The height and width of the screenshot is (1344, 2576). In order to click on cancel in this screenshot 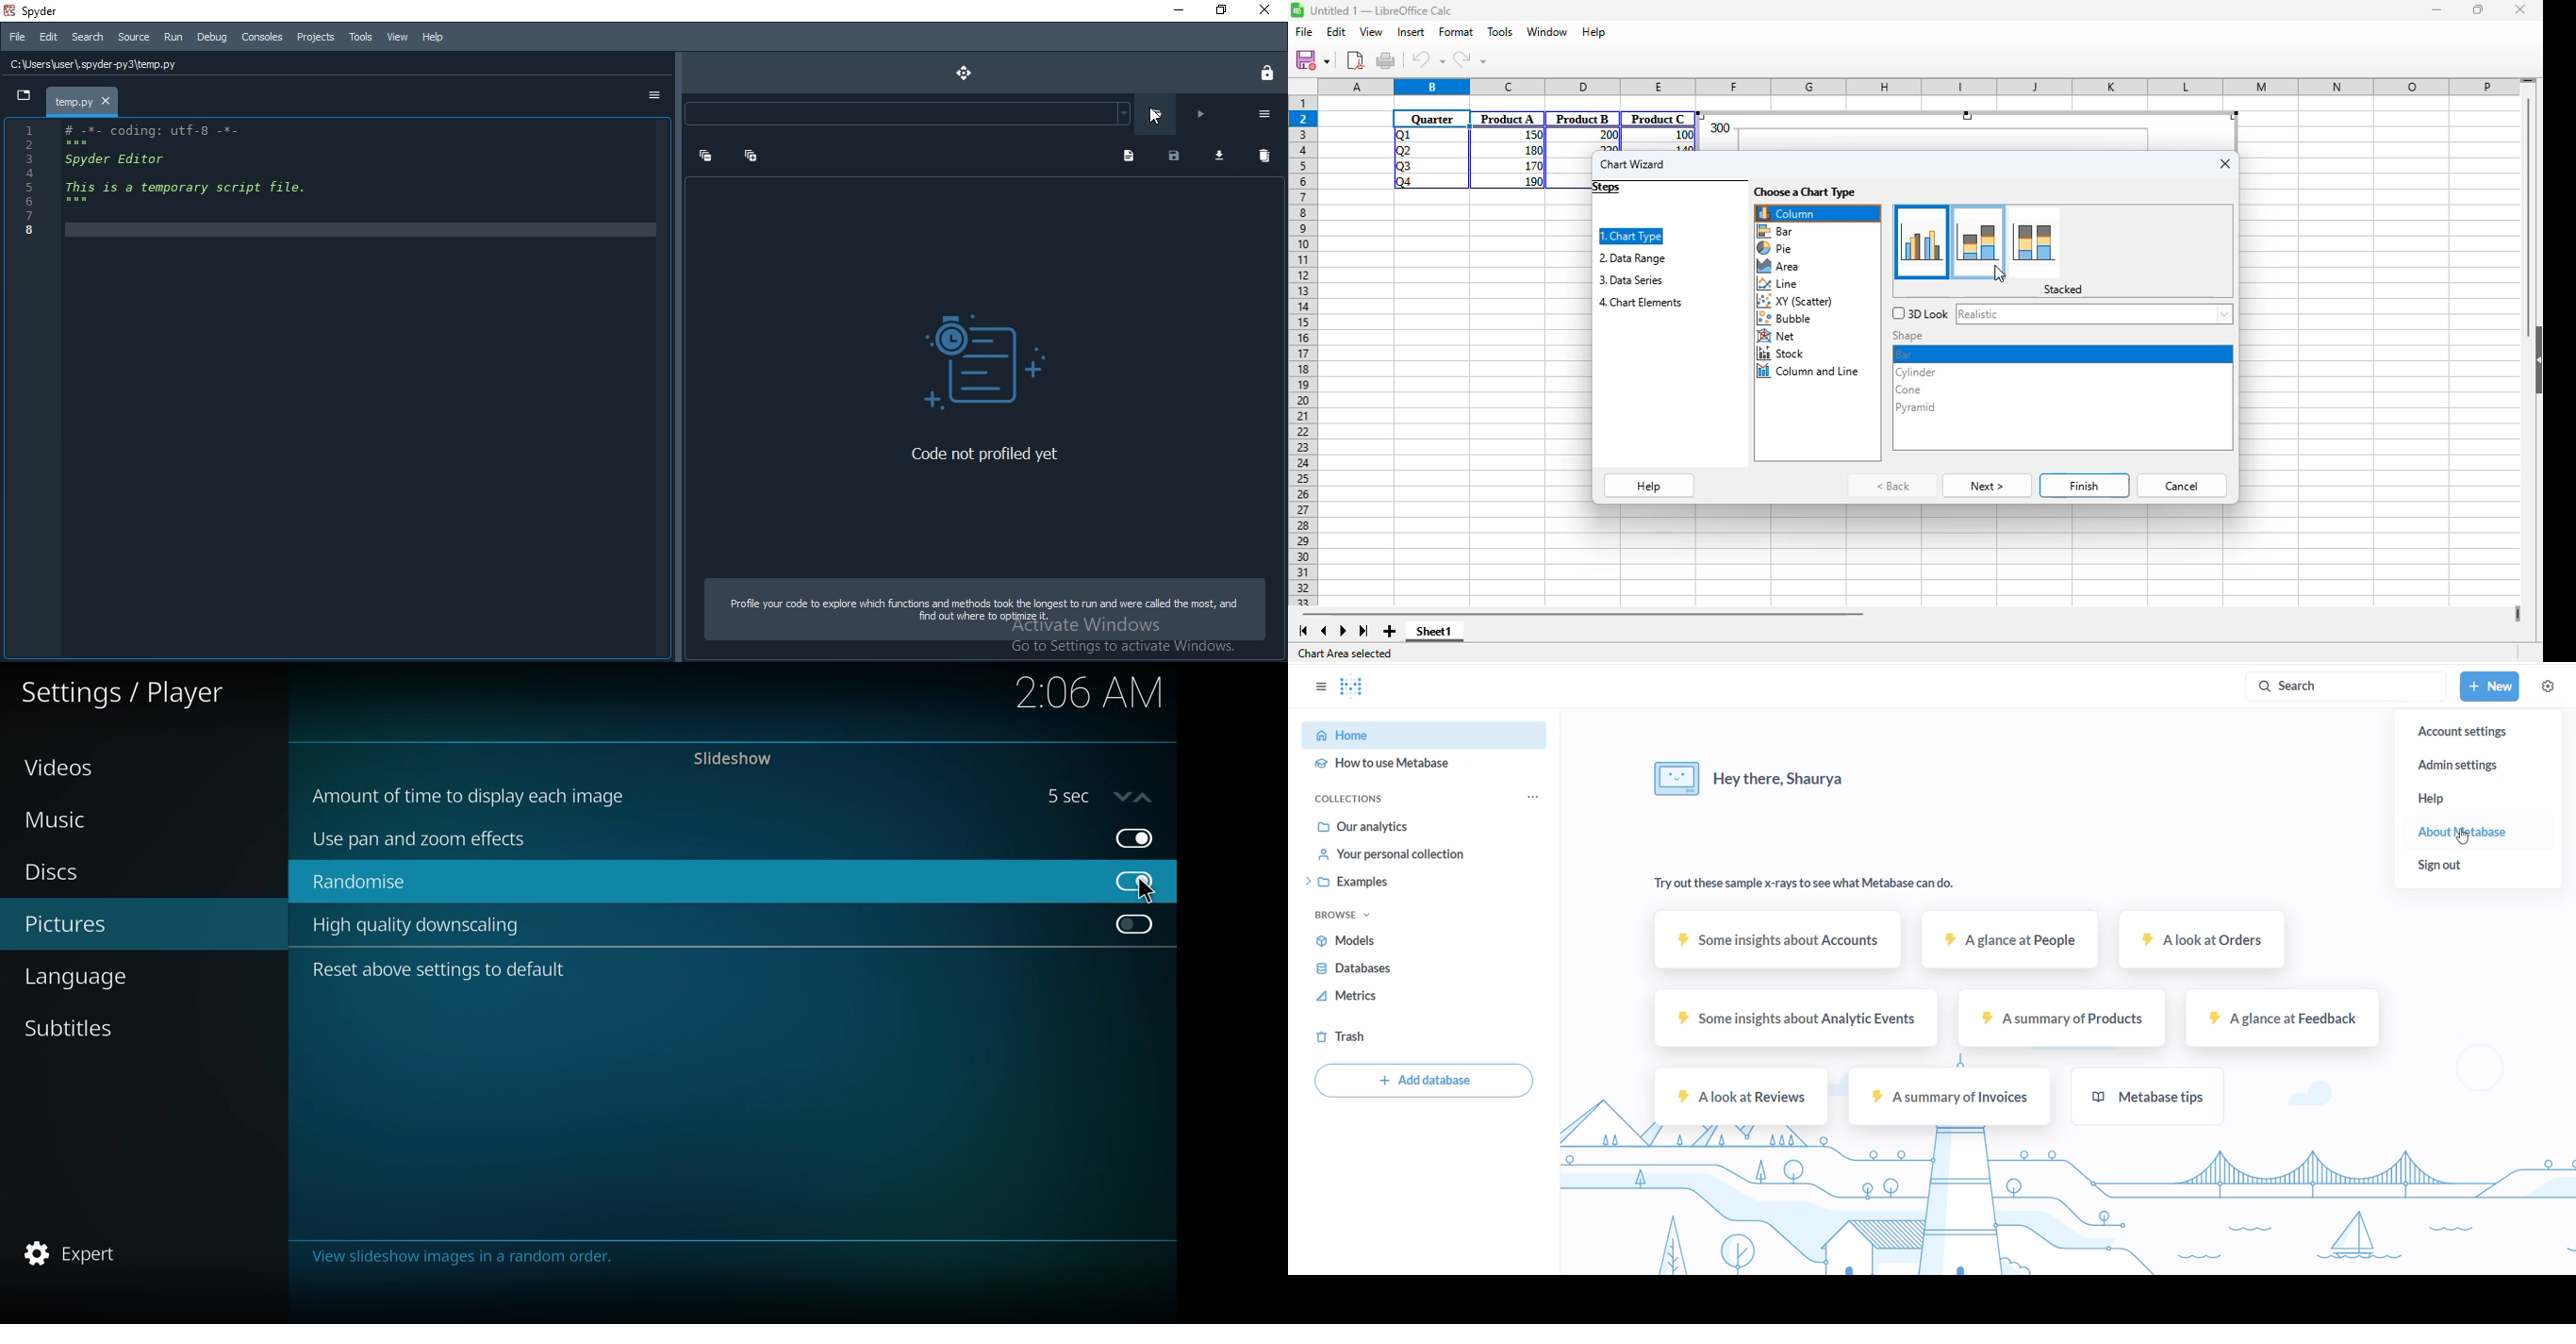, I will do `click(2183, 485)`.